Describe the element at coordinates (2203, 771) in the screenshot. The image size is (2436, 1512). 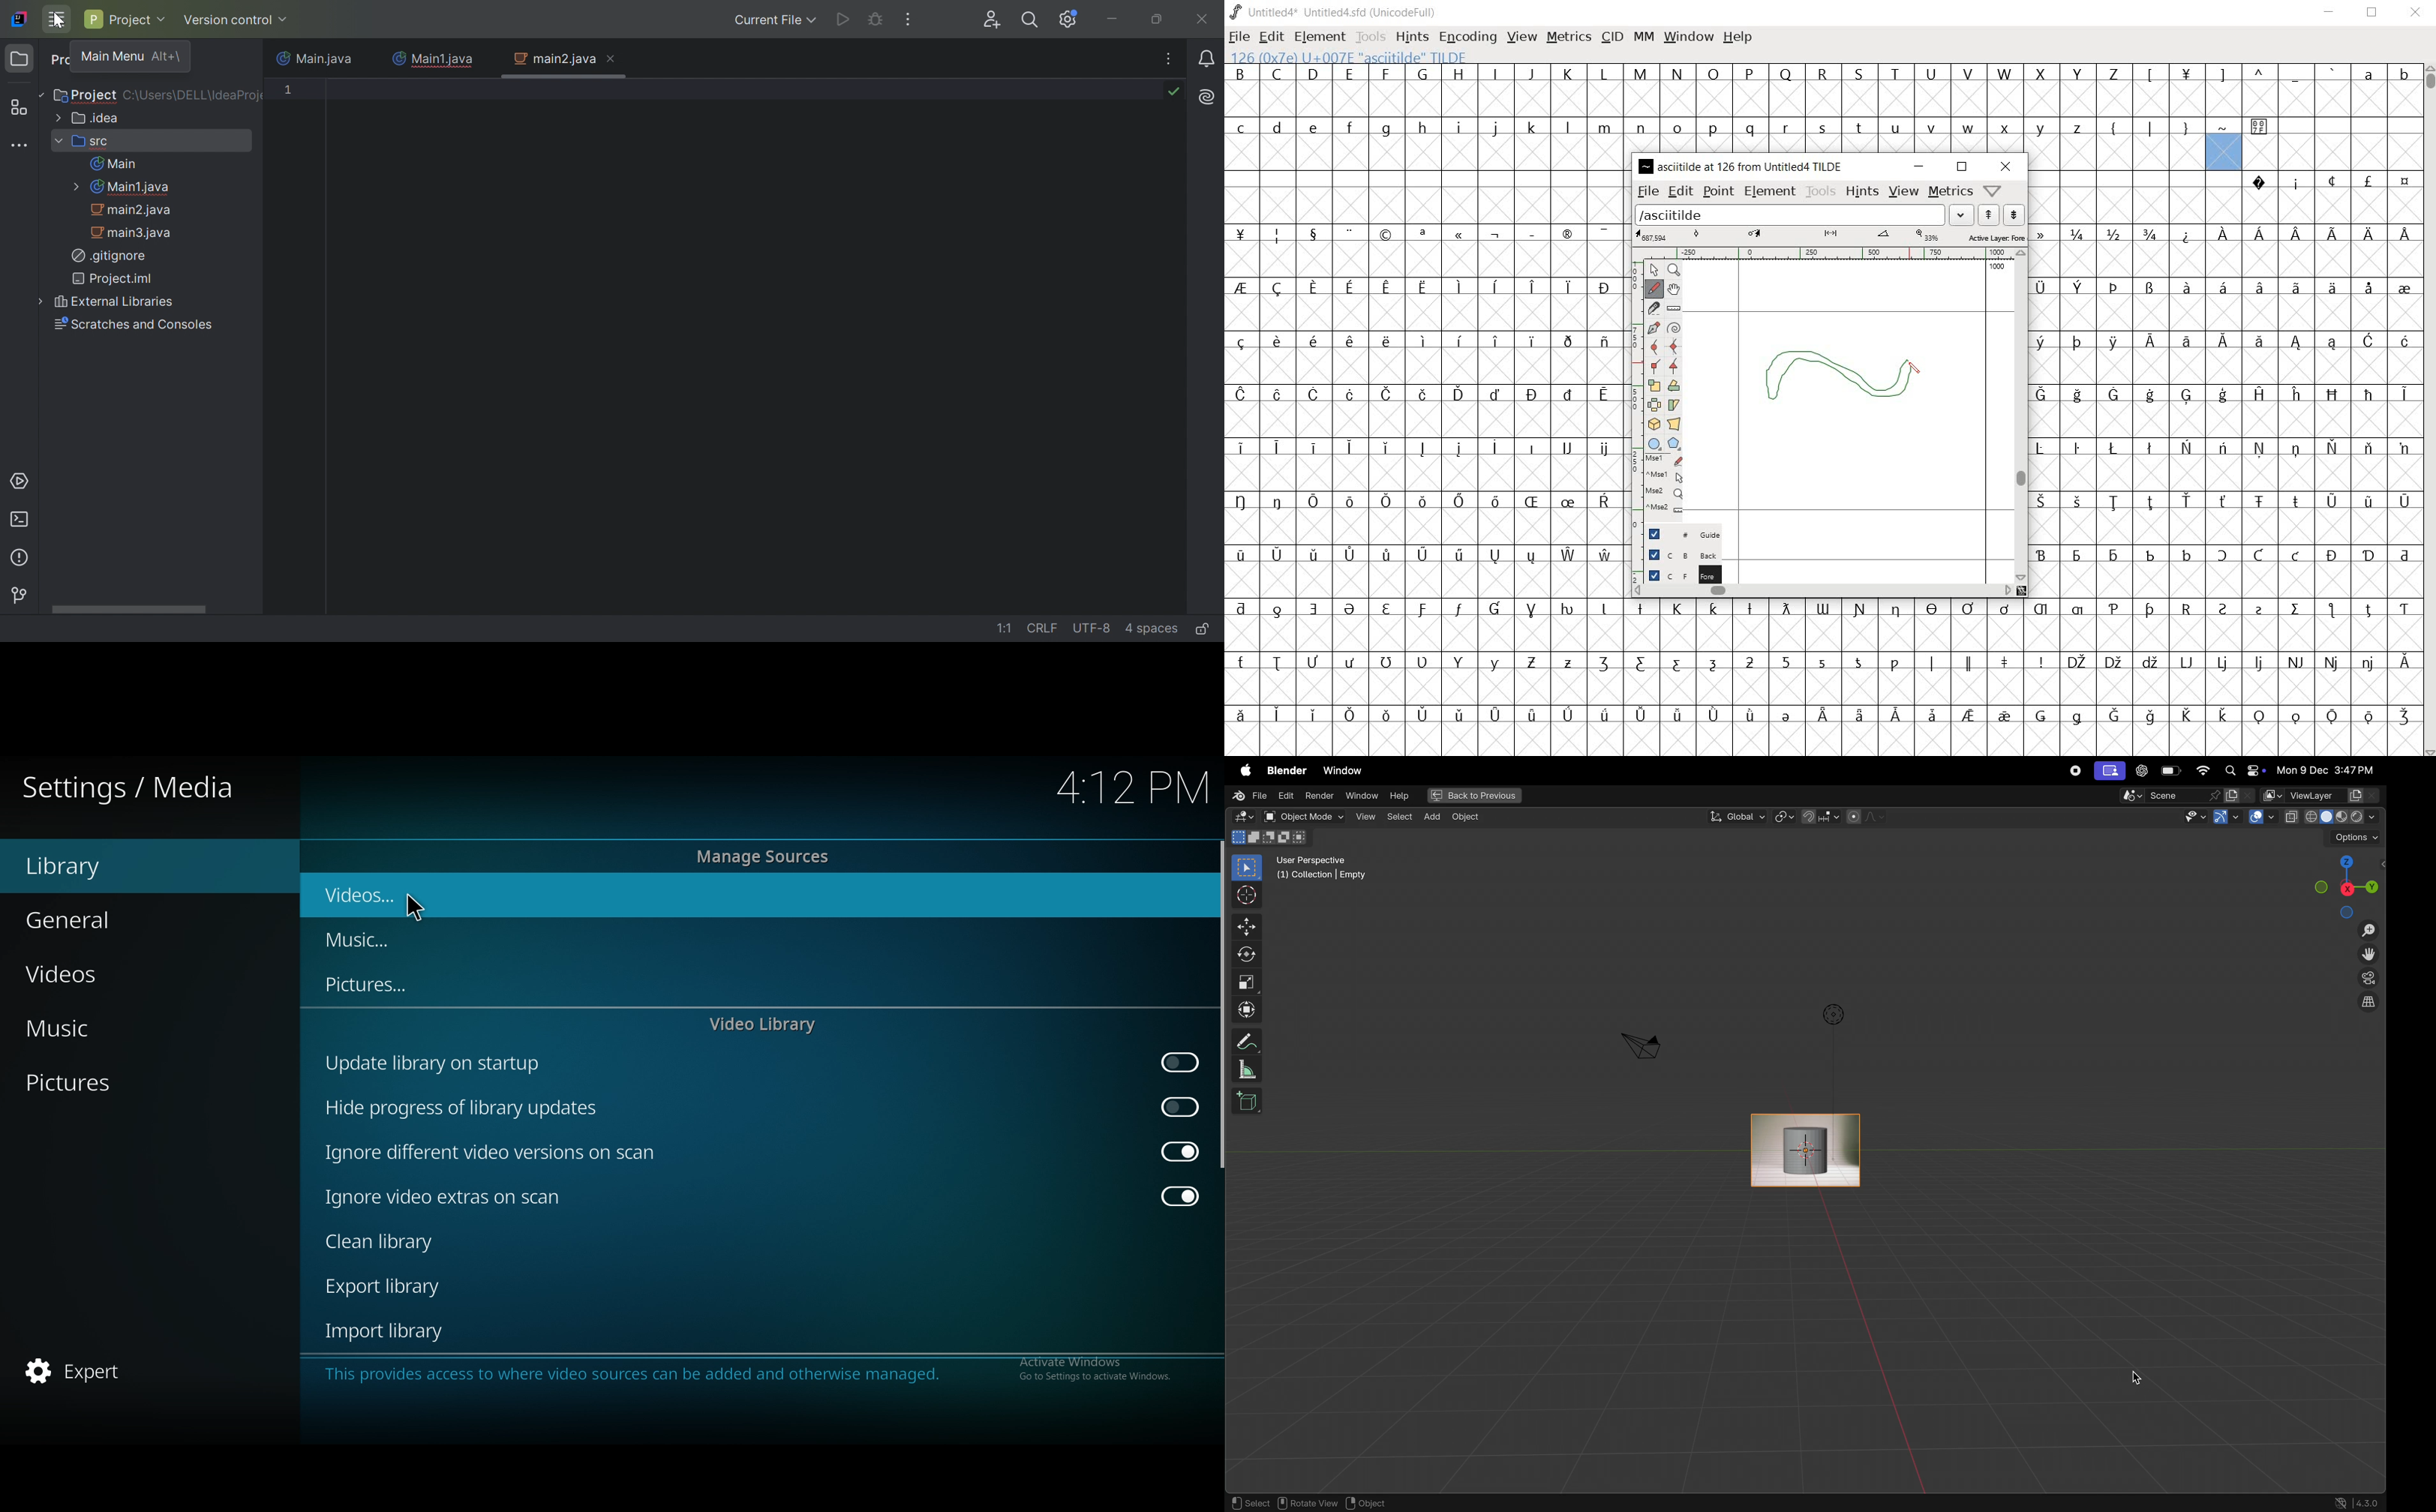
I see `wifi` at that location.